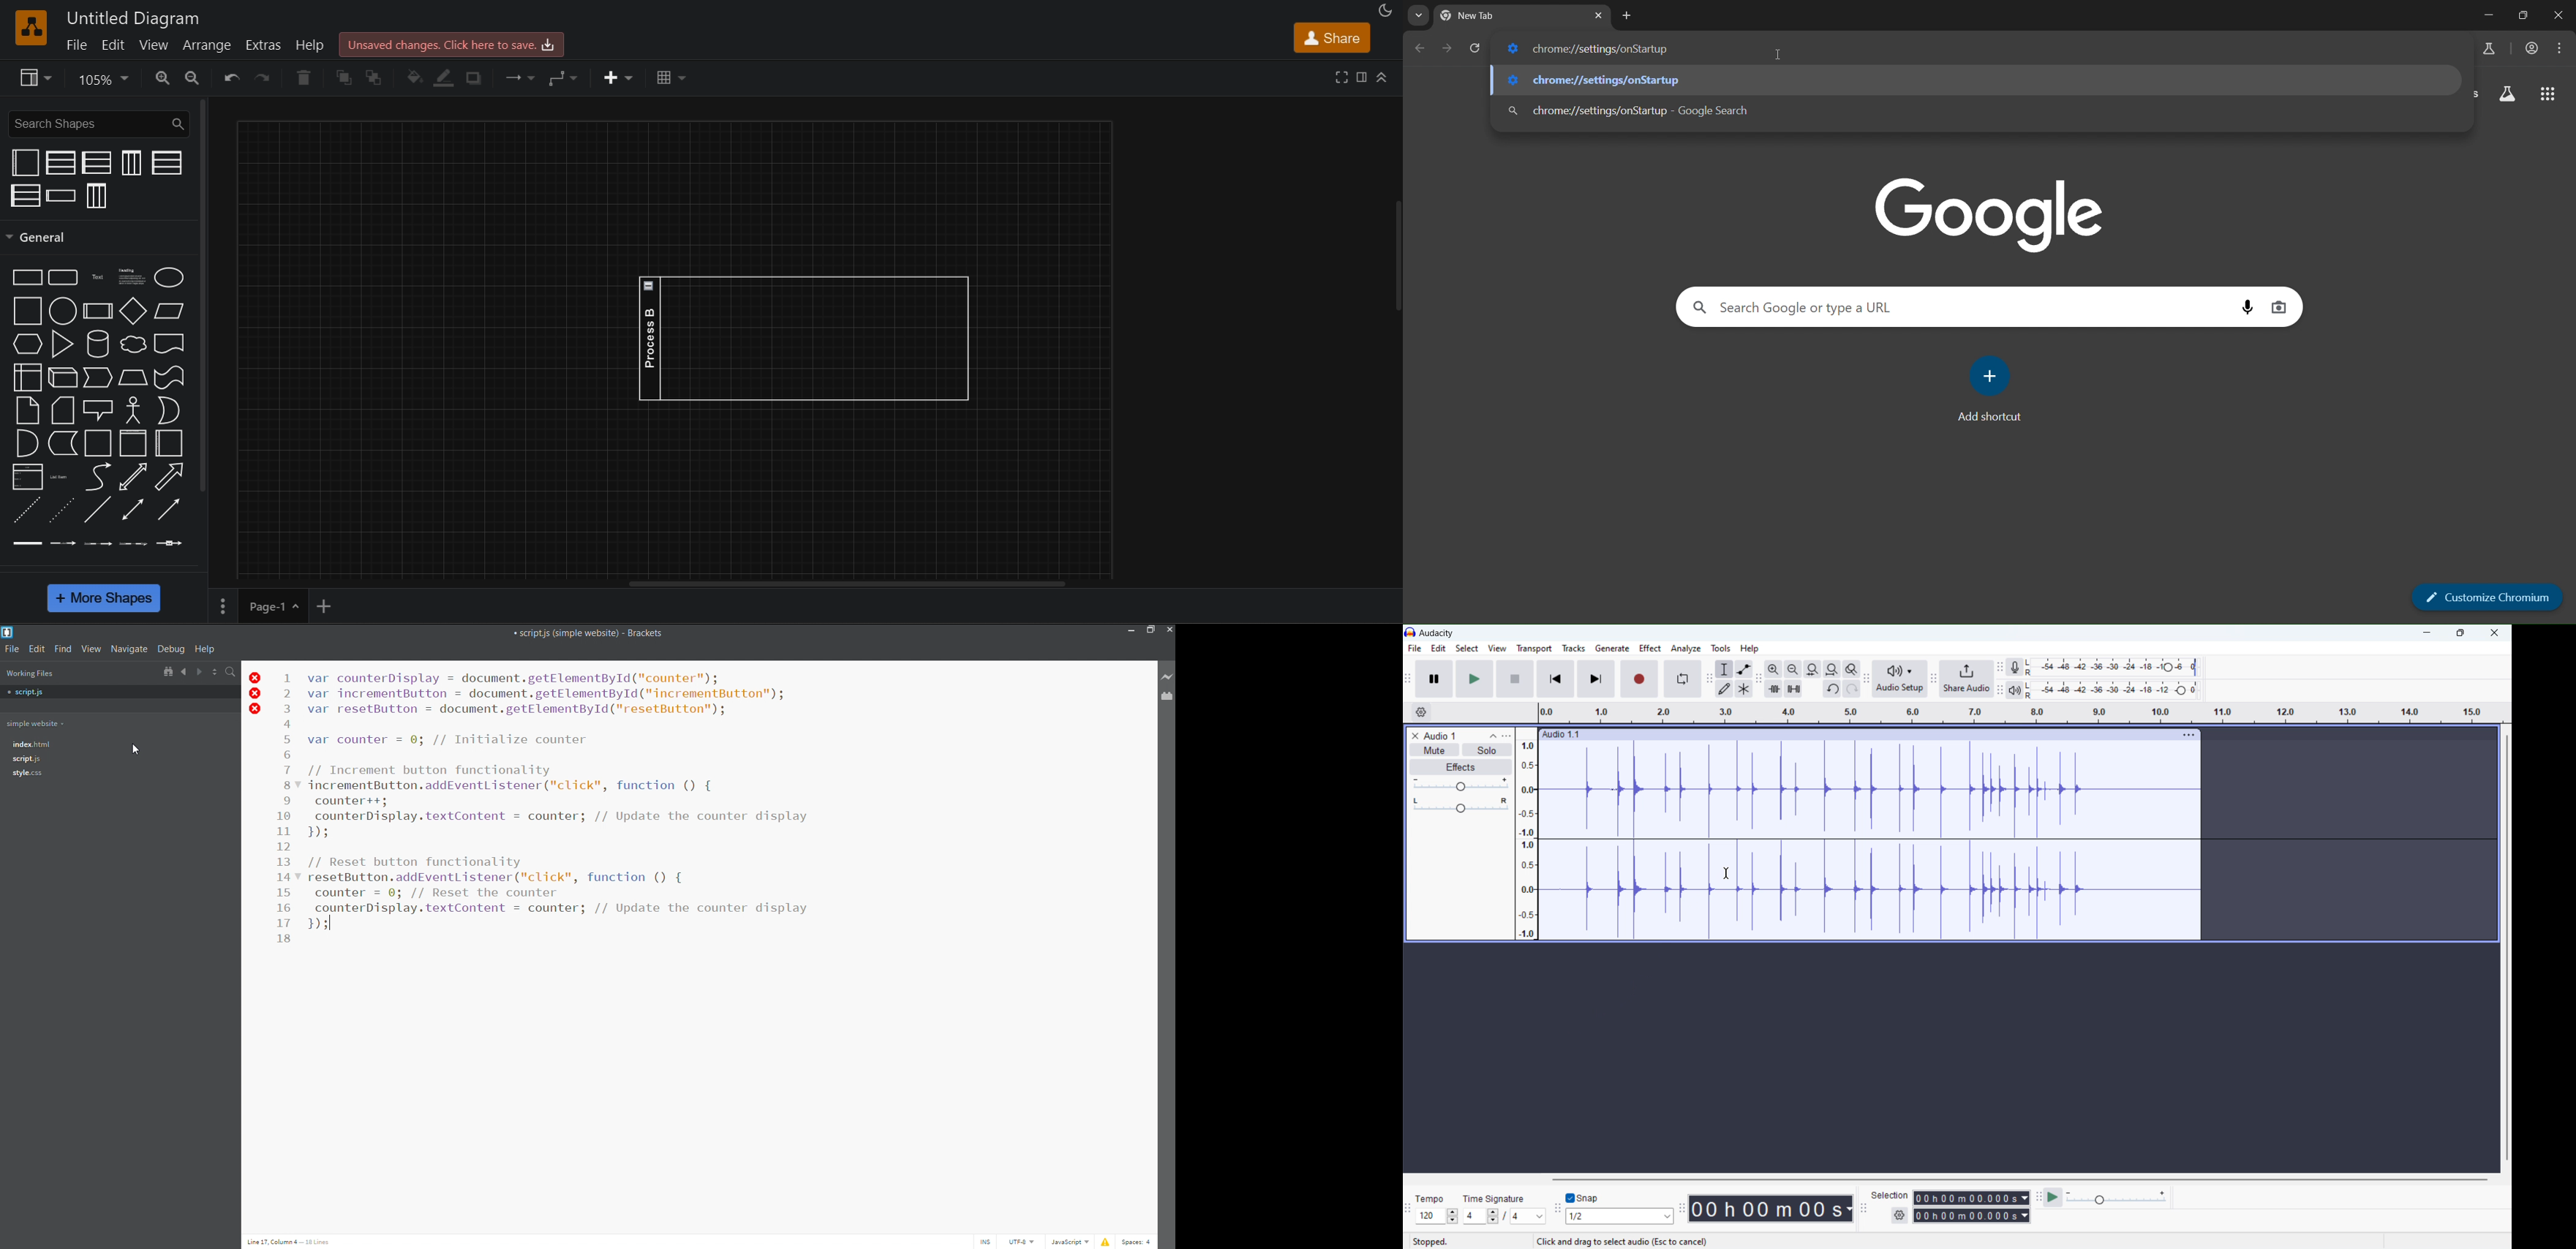 This screenshot has height=1260, width=2576. Describe the element at coordinates (448, 79) in the screenshot. I see `line color` at that location.